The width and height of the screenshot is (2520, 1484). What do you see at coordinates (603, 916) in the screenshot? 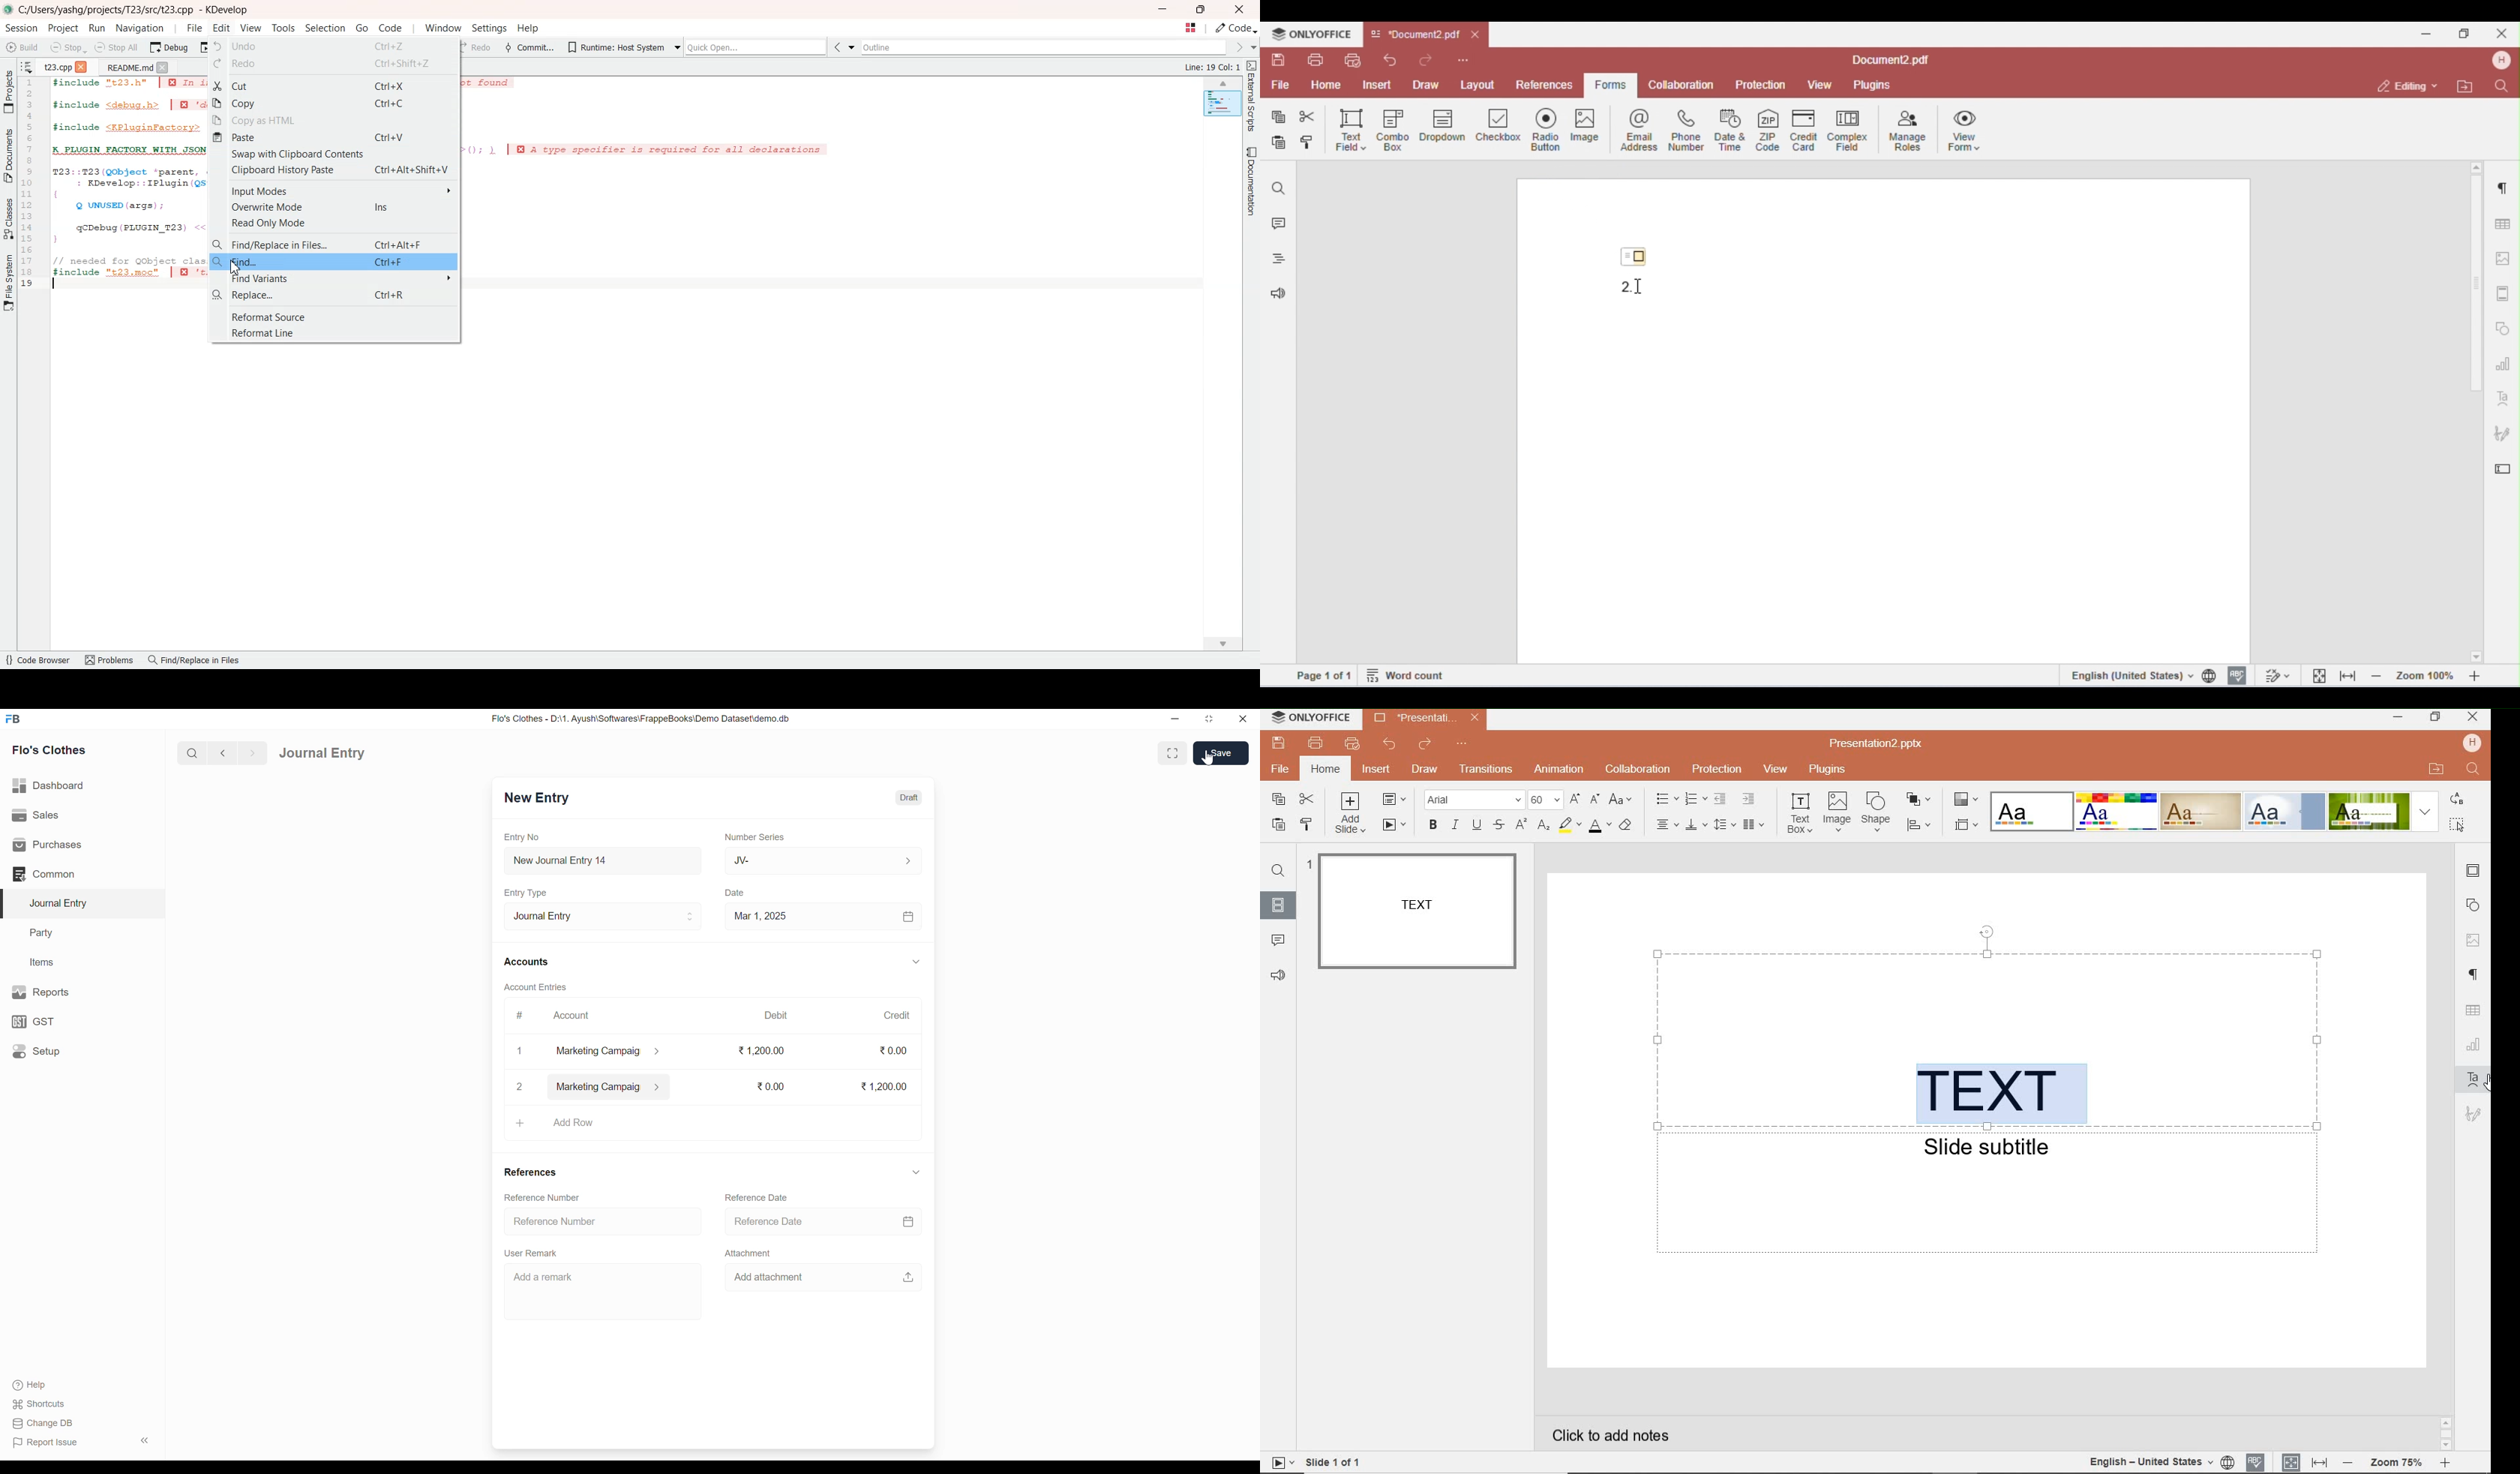
I see `Journal Entry` at bounding box center [603, 916].